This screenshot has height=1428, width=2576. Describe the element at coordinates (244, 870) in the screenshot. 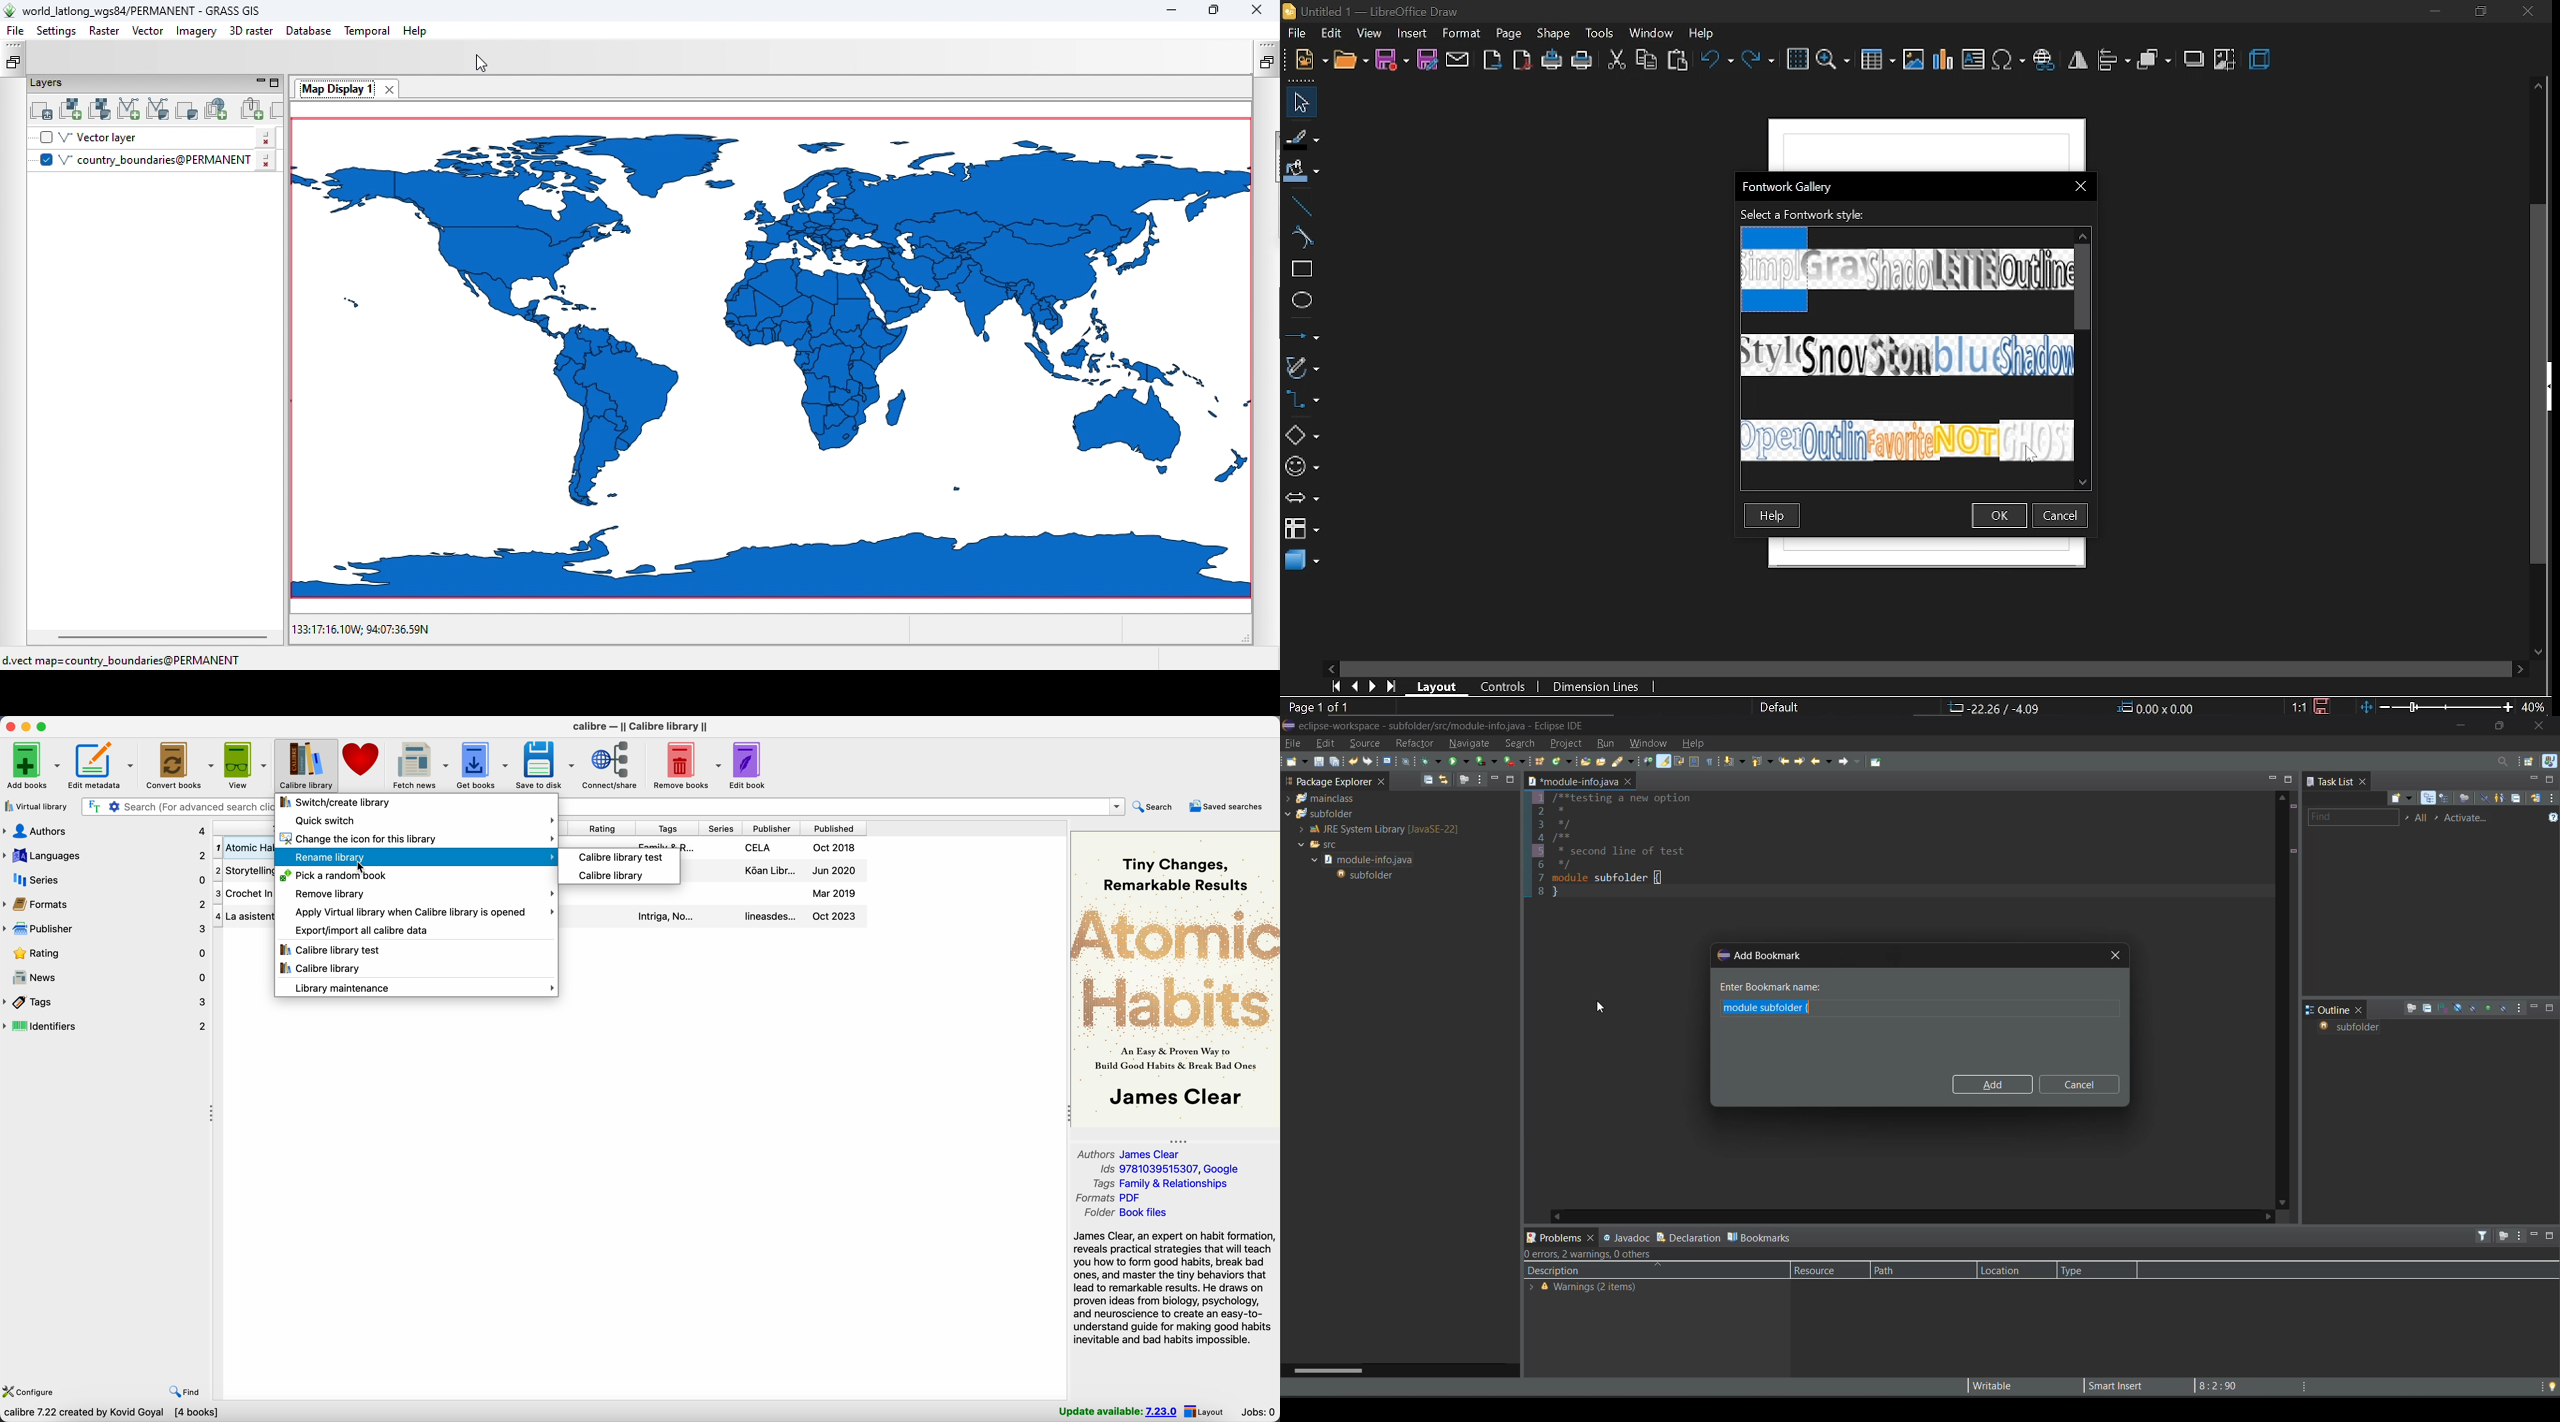

I see `Storytelling book` at that location.